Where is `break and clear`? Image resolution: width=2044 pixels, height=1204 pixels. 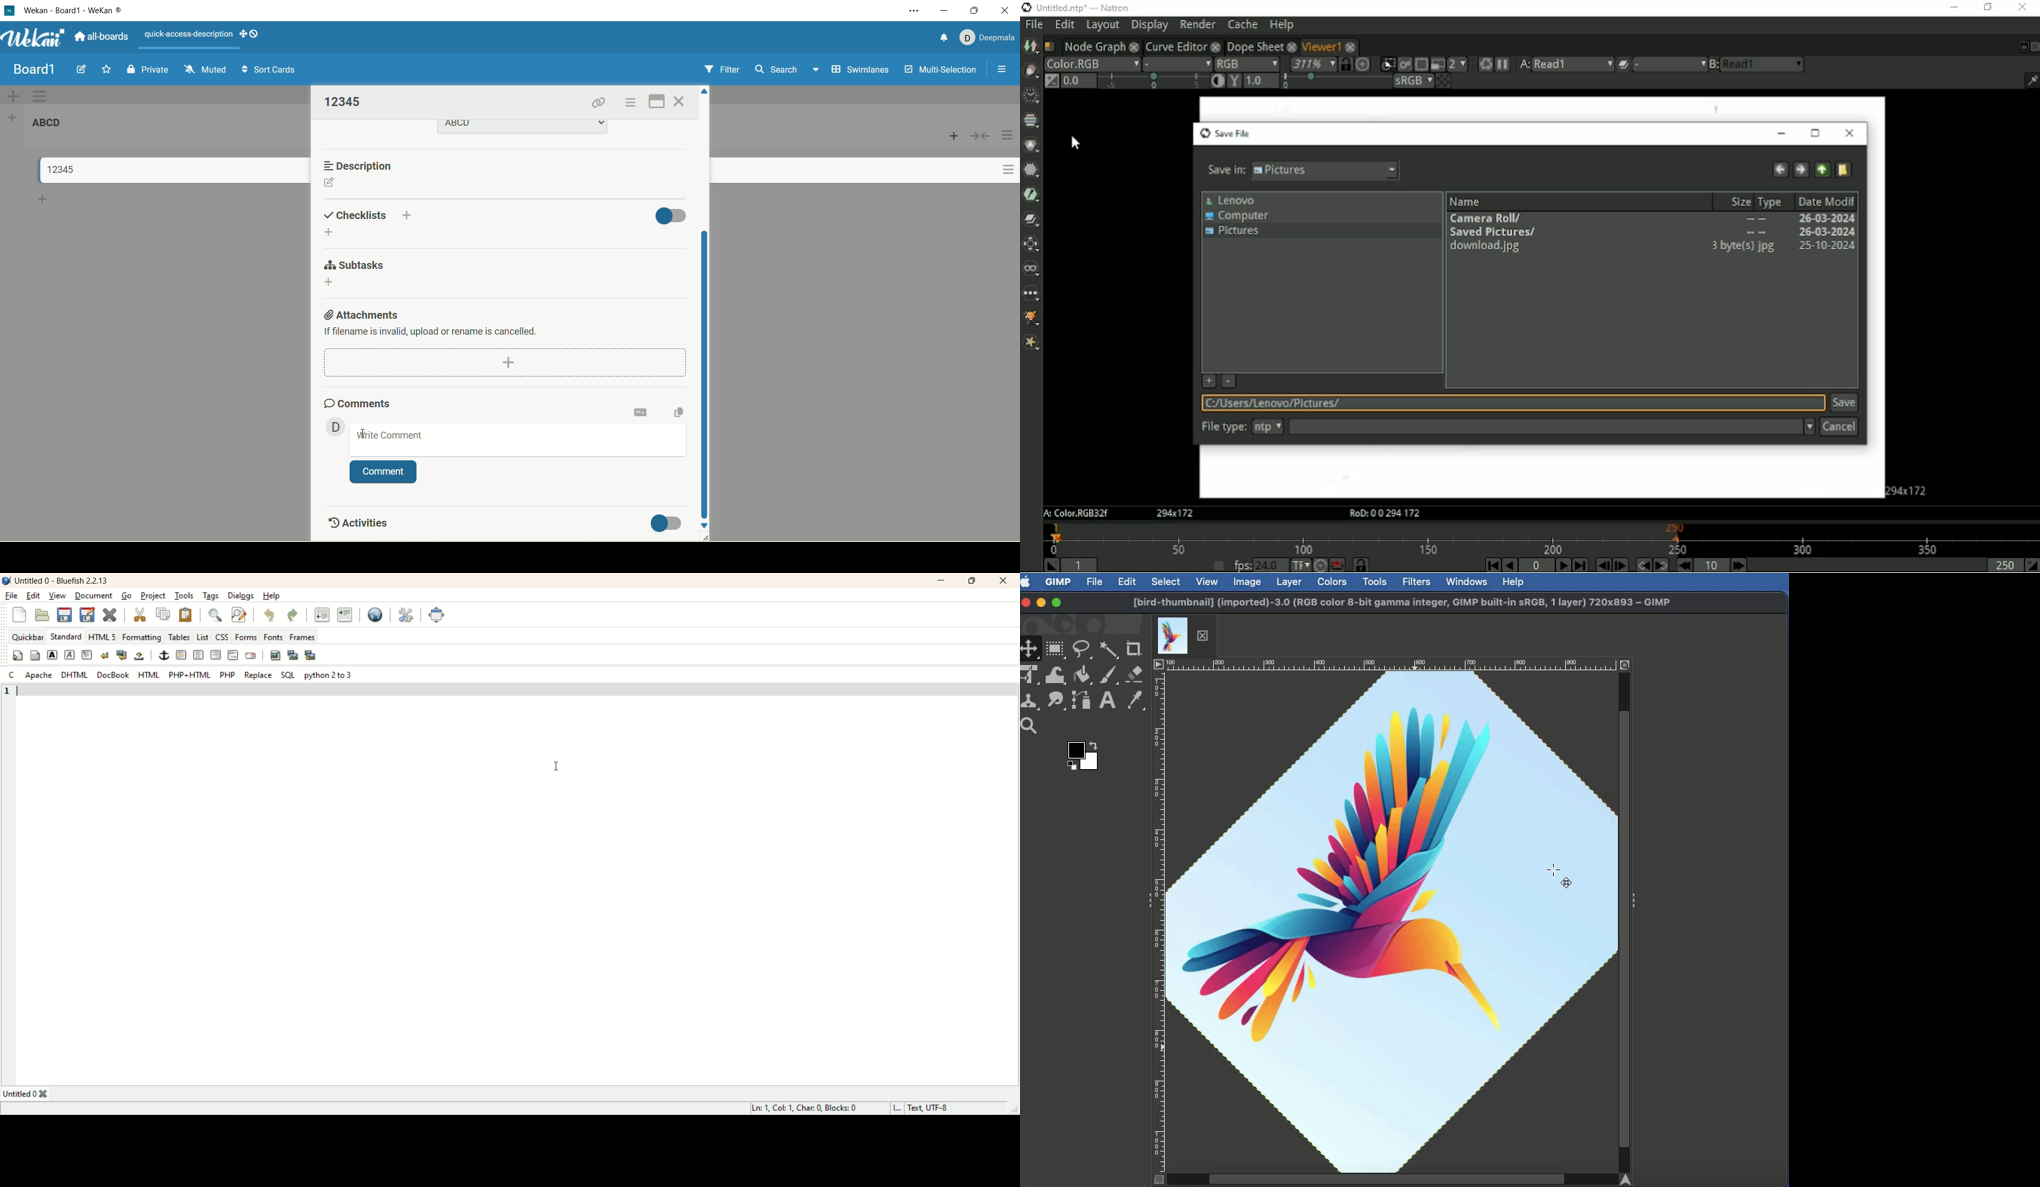 break and clear is located at coordinates (121, 656).